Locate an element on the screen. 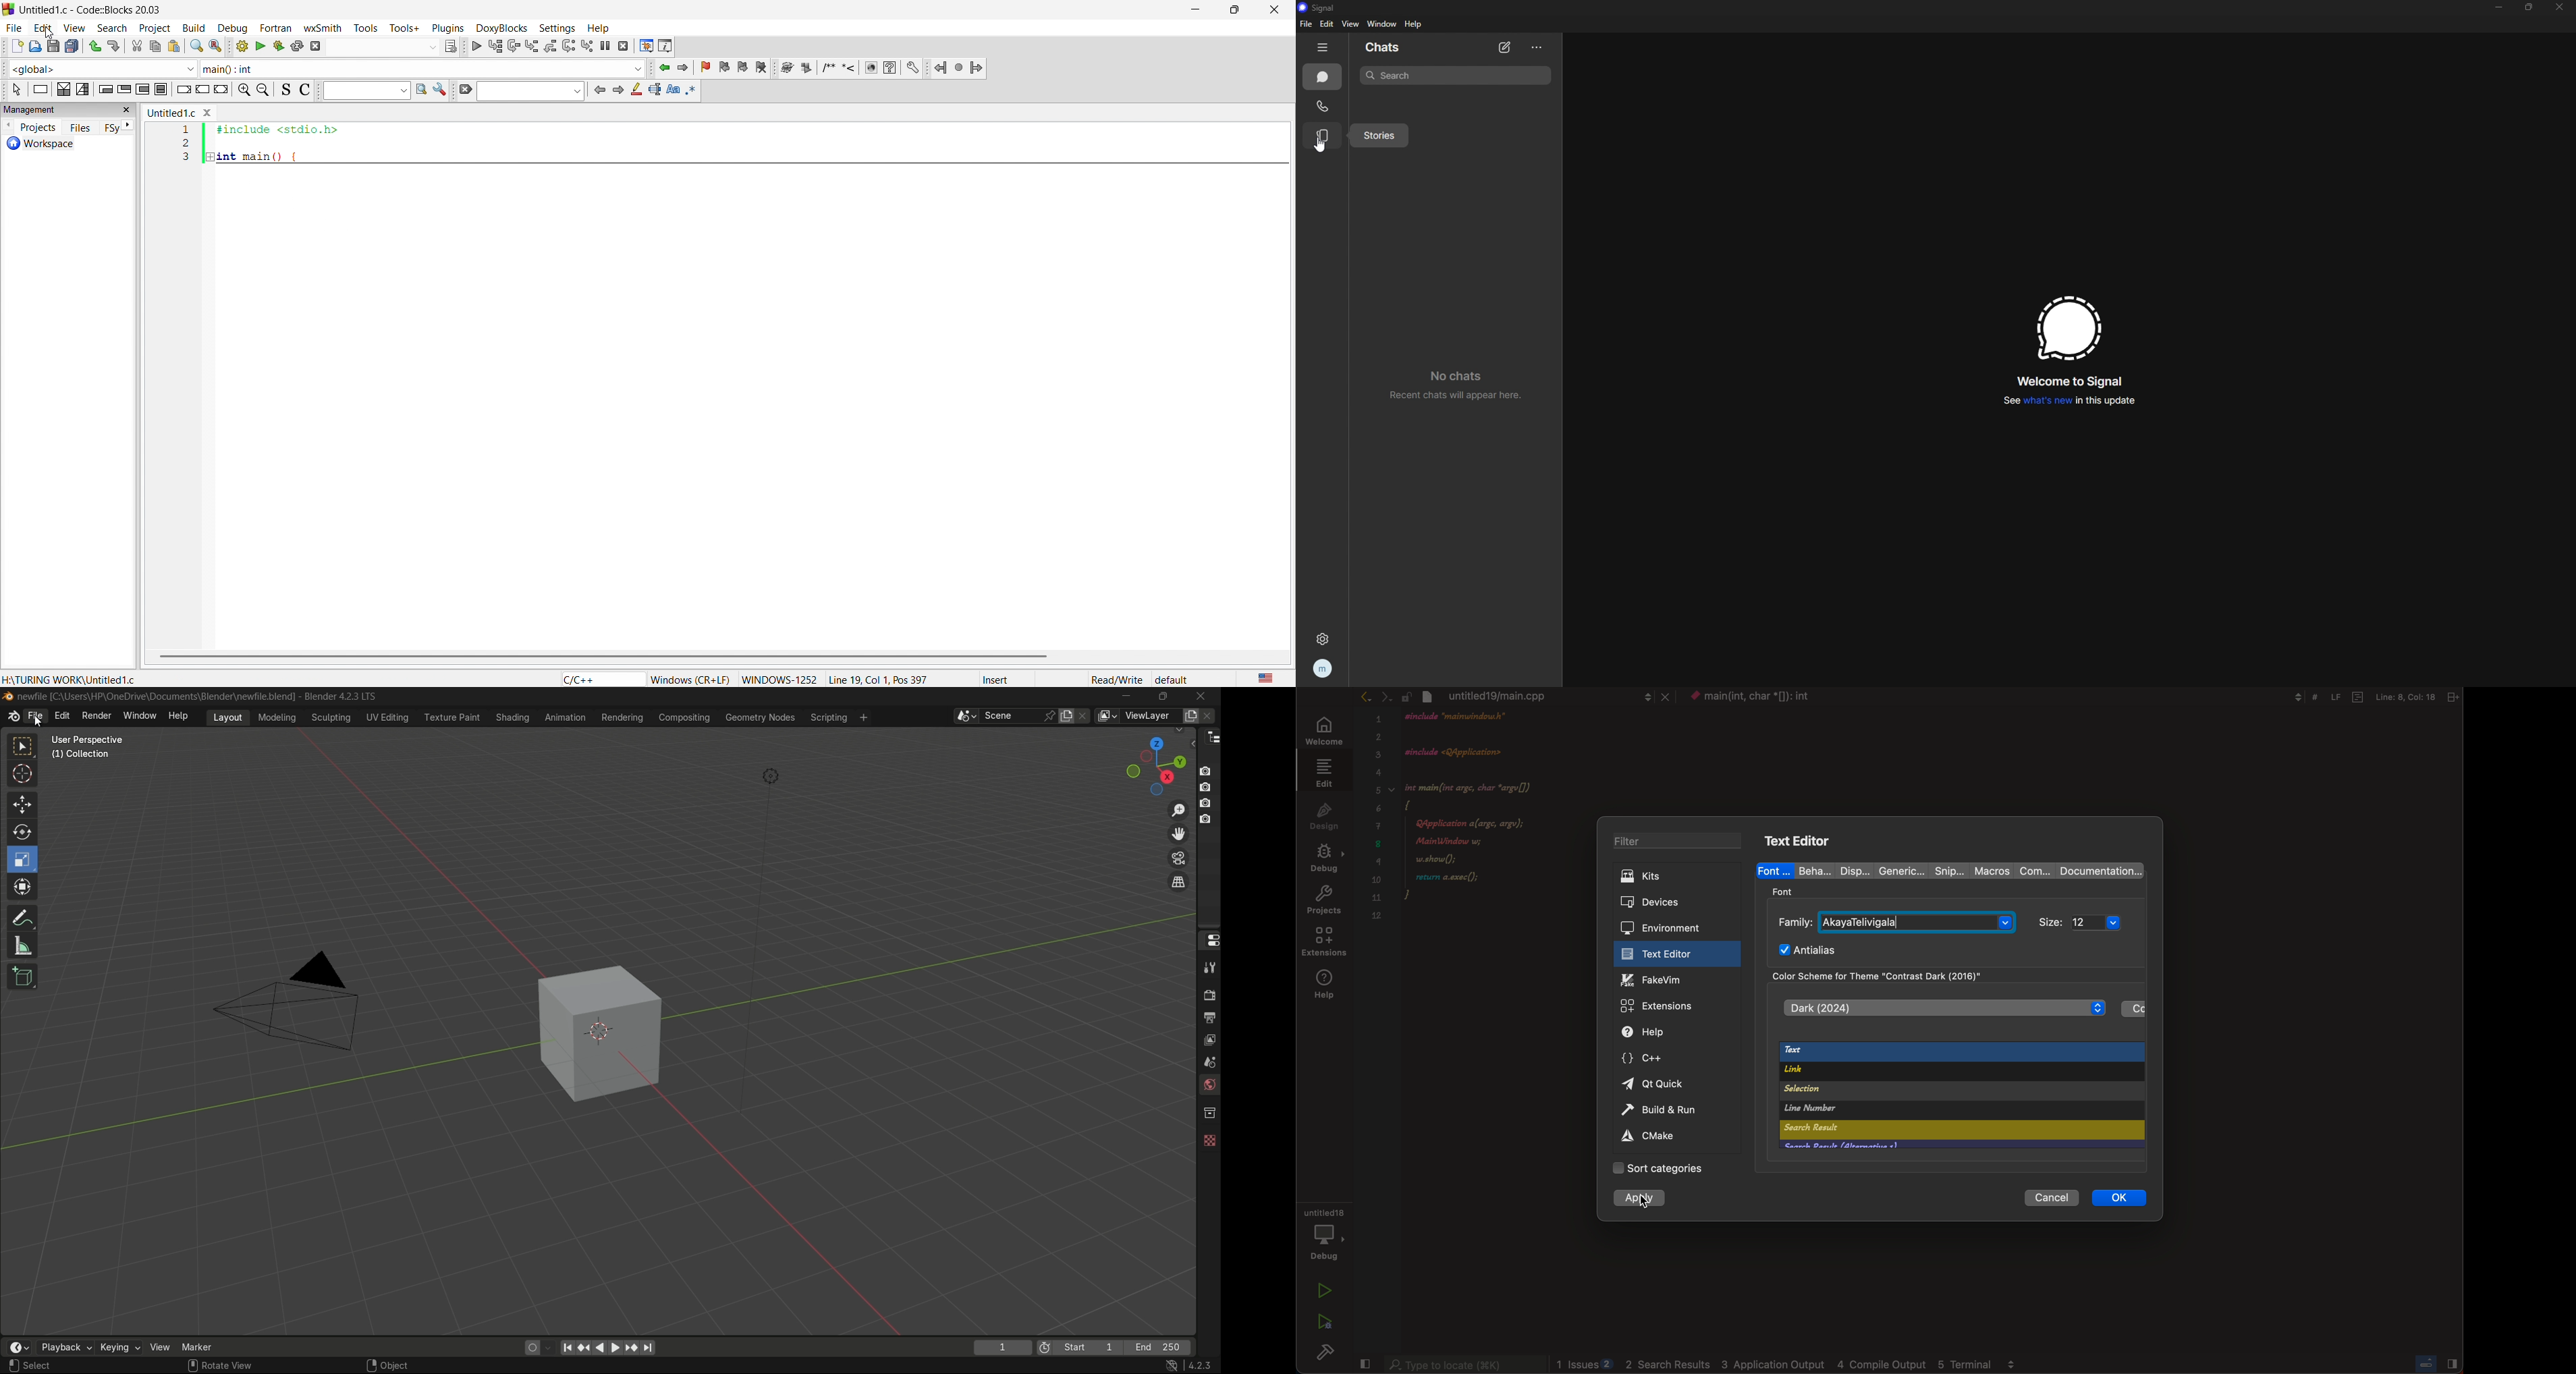 The image size is (2576, 1400). documentation is located at coordinates (2098, 871).